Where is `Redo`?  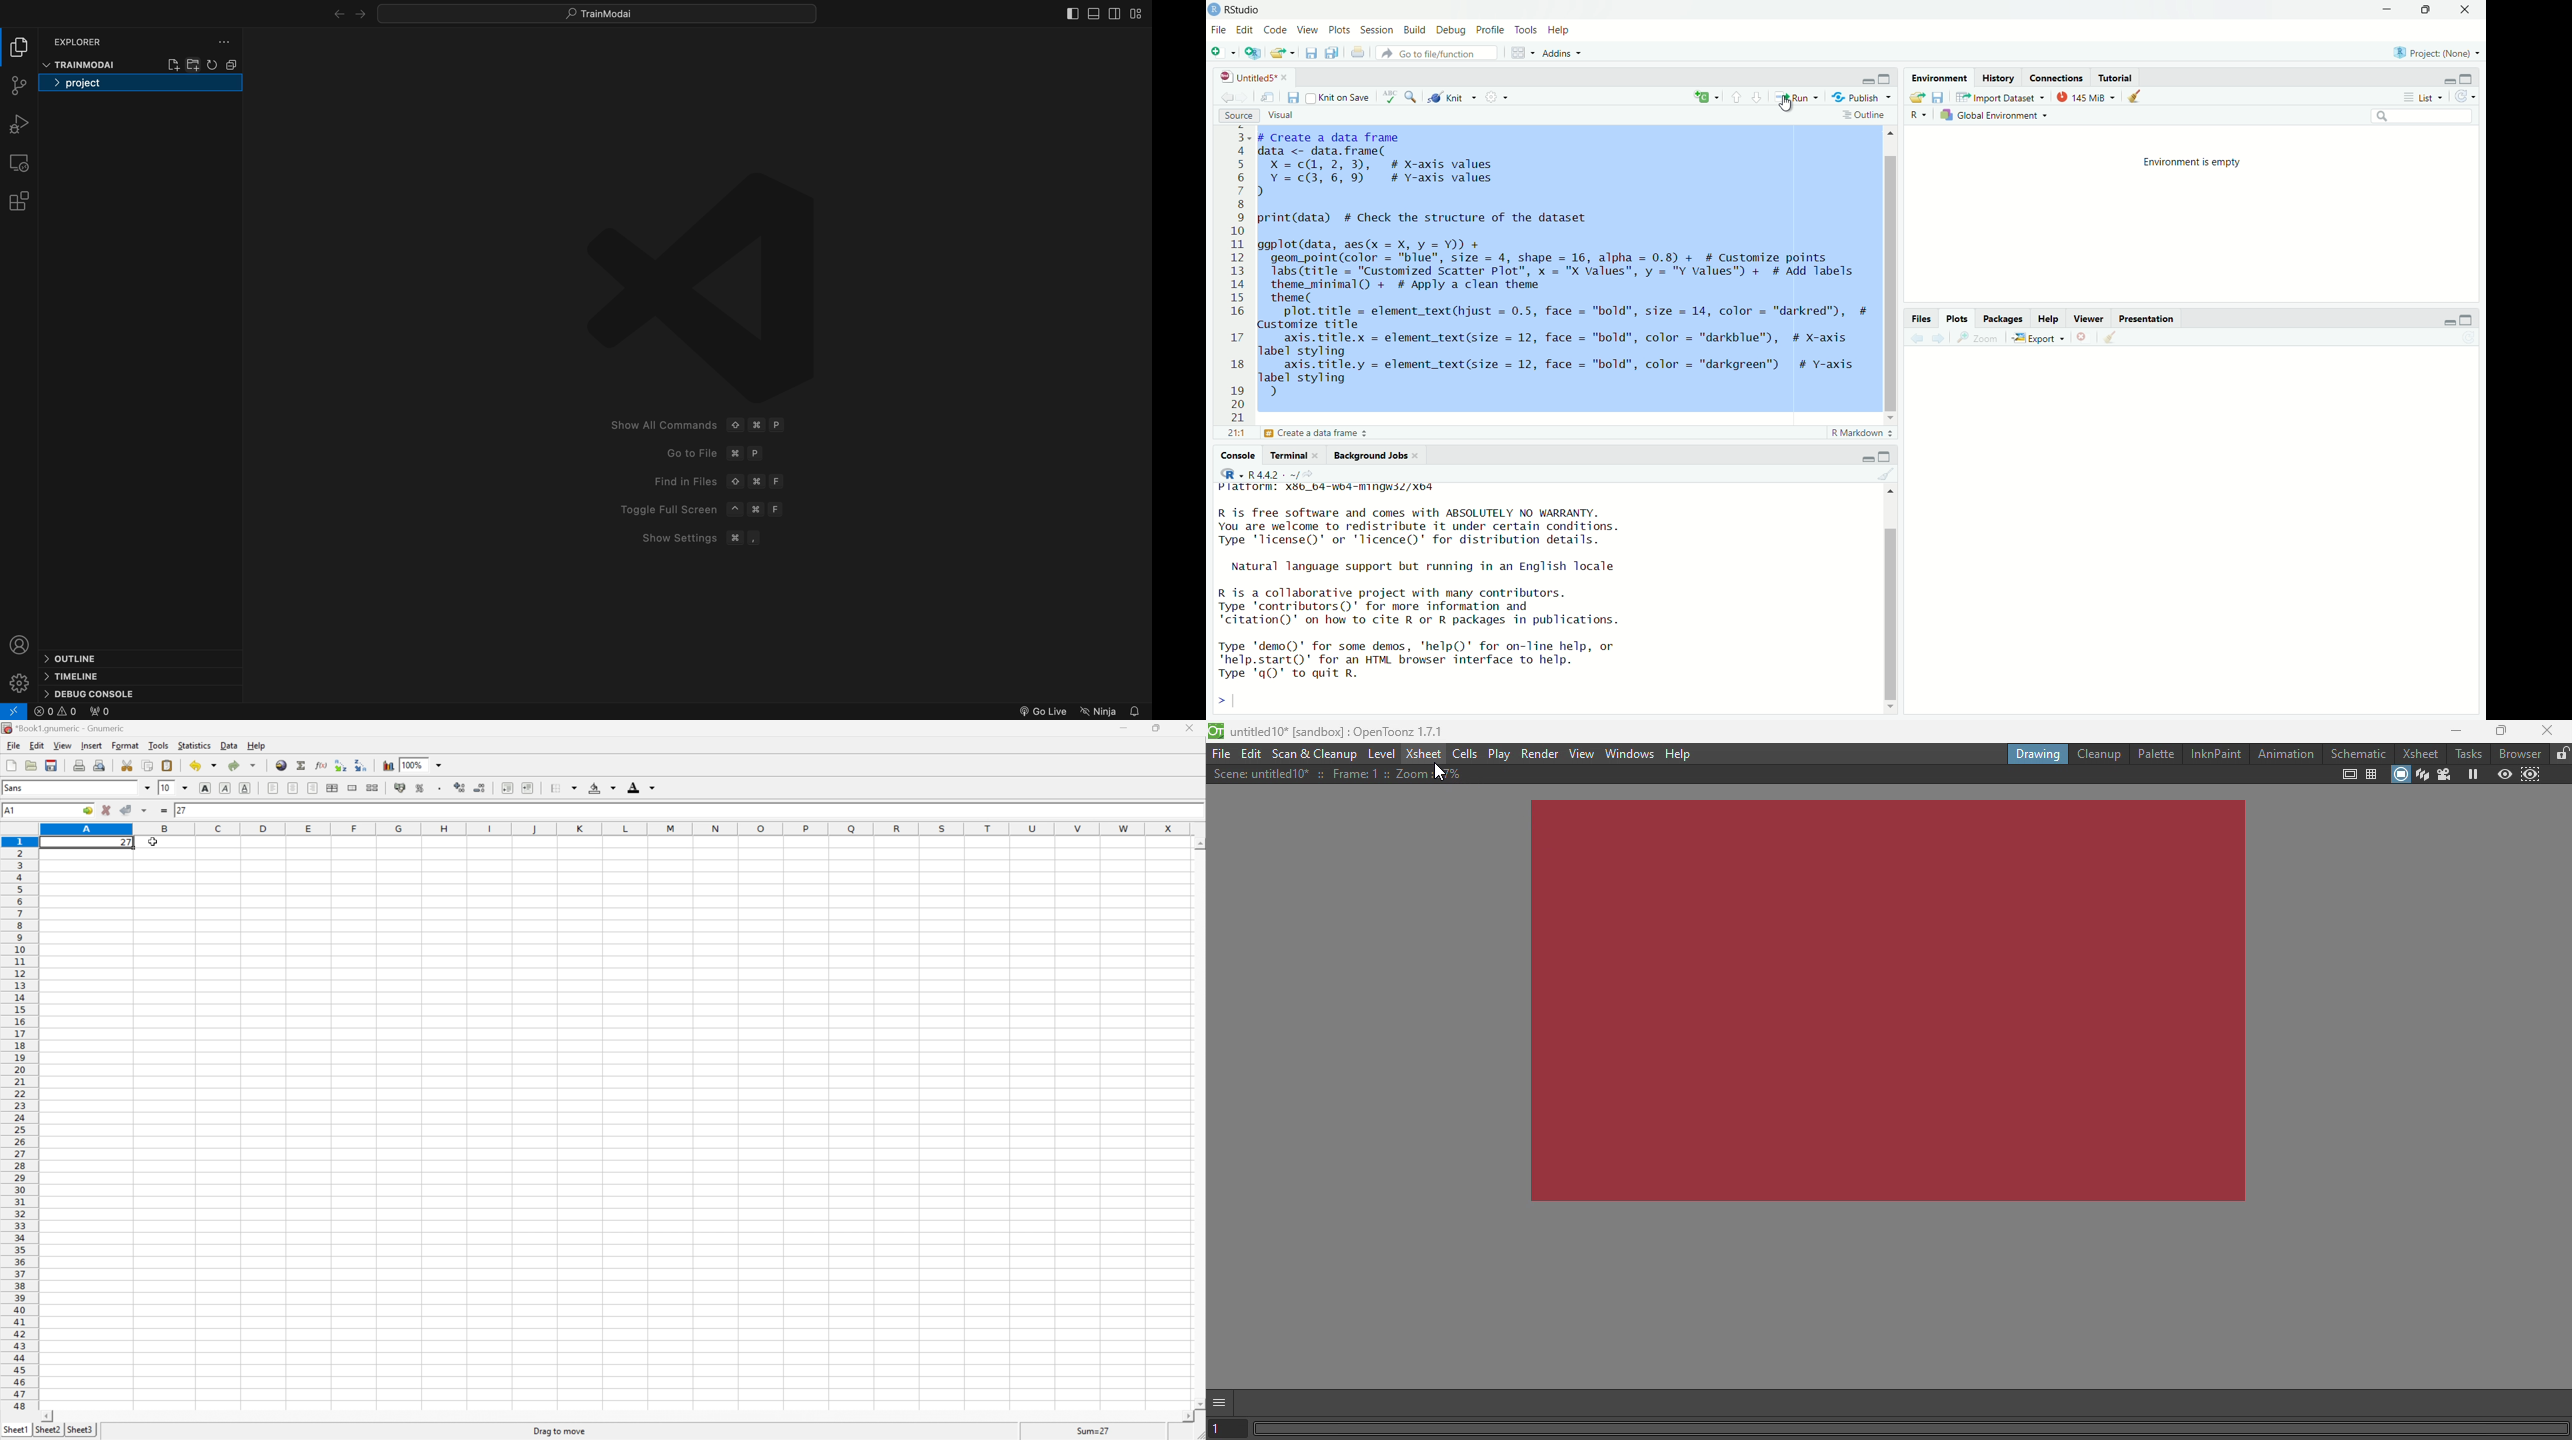 Redo is located at coordinates (241, 765).